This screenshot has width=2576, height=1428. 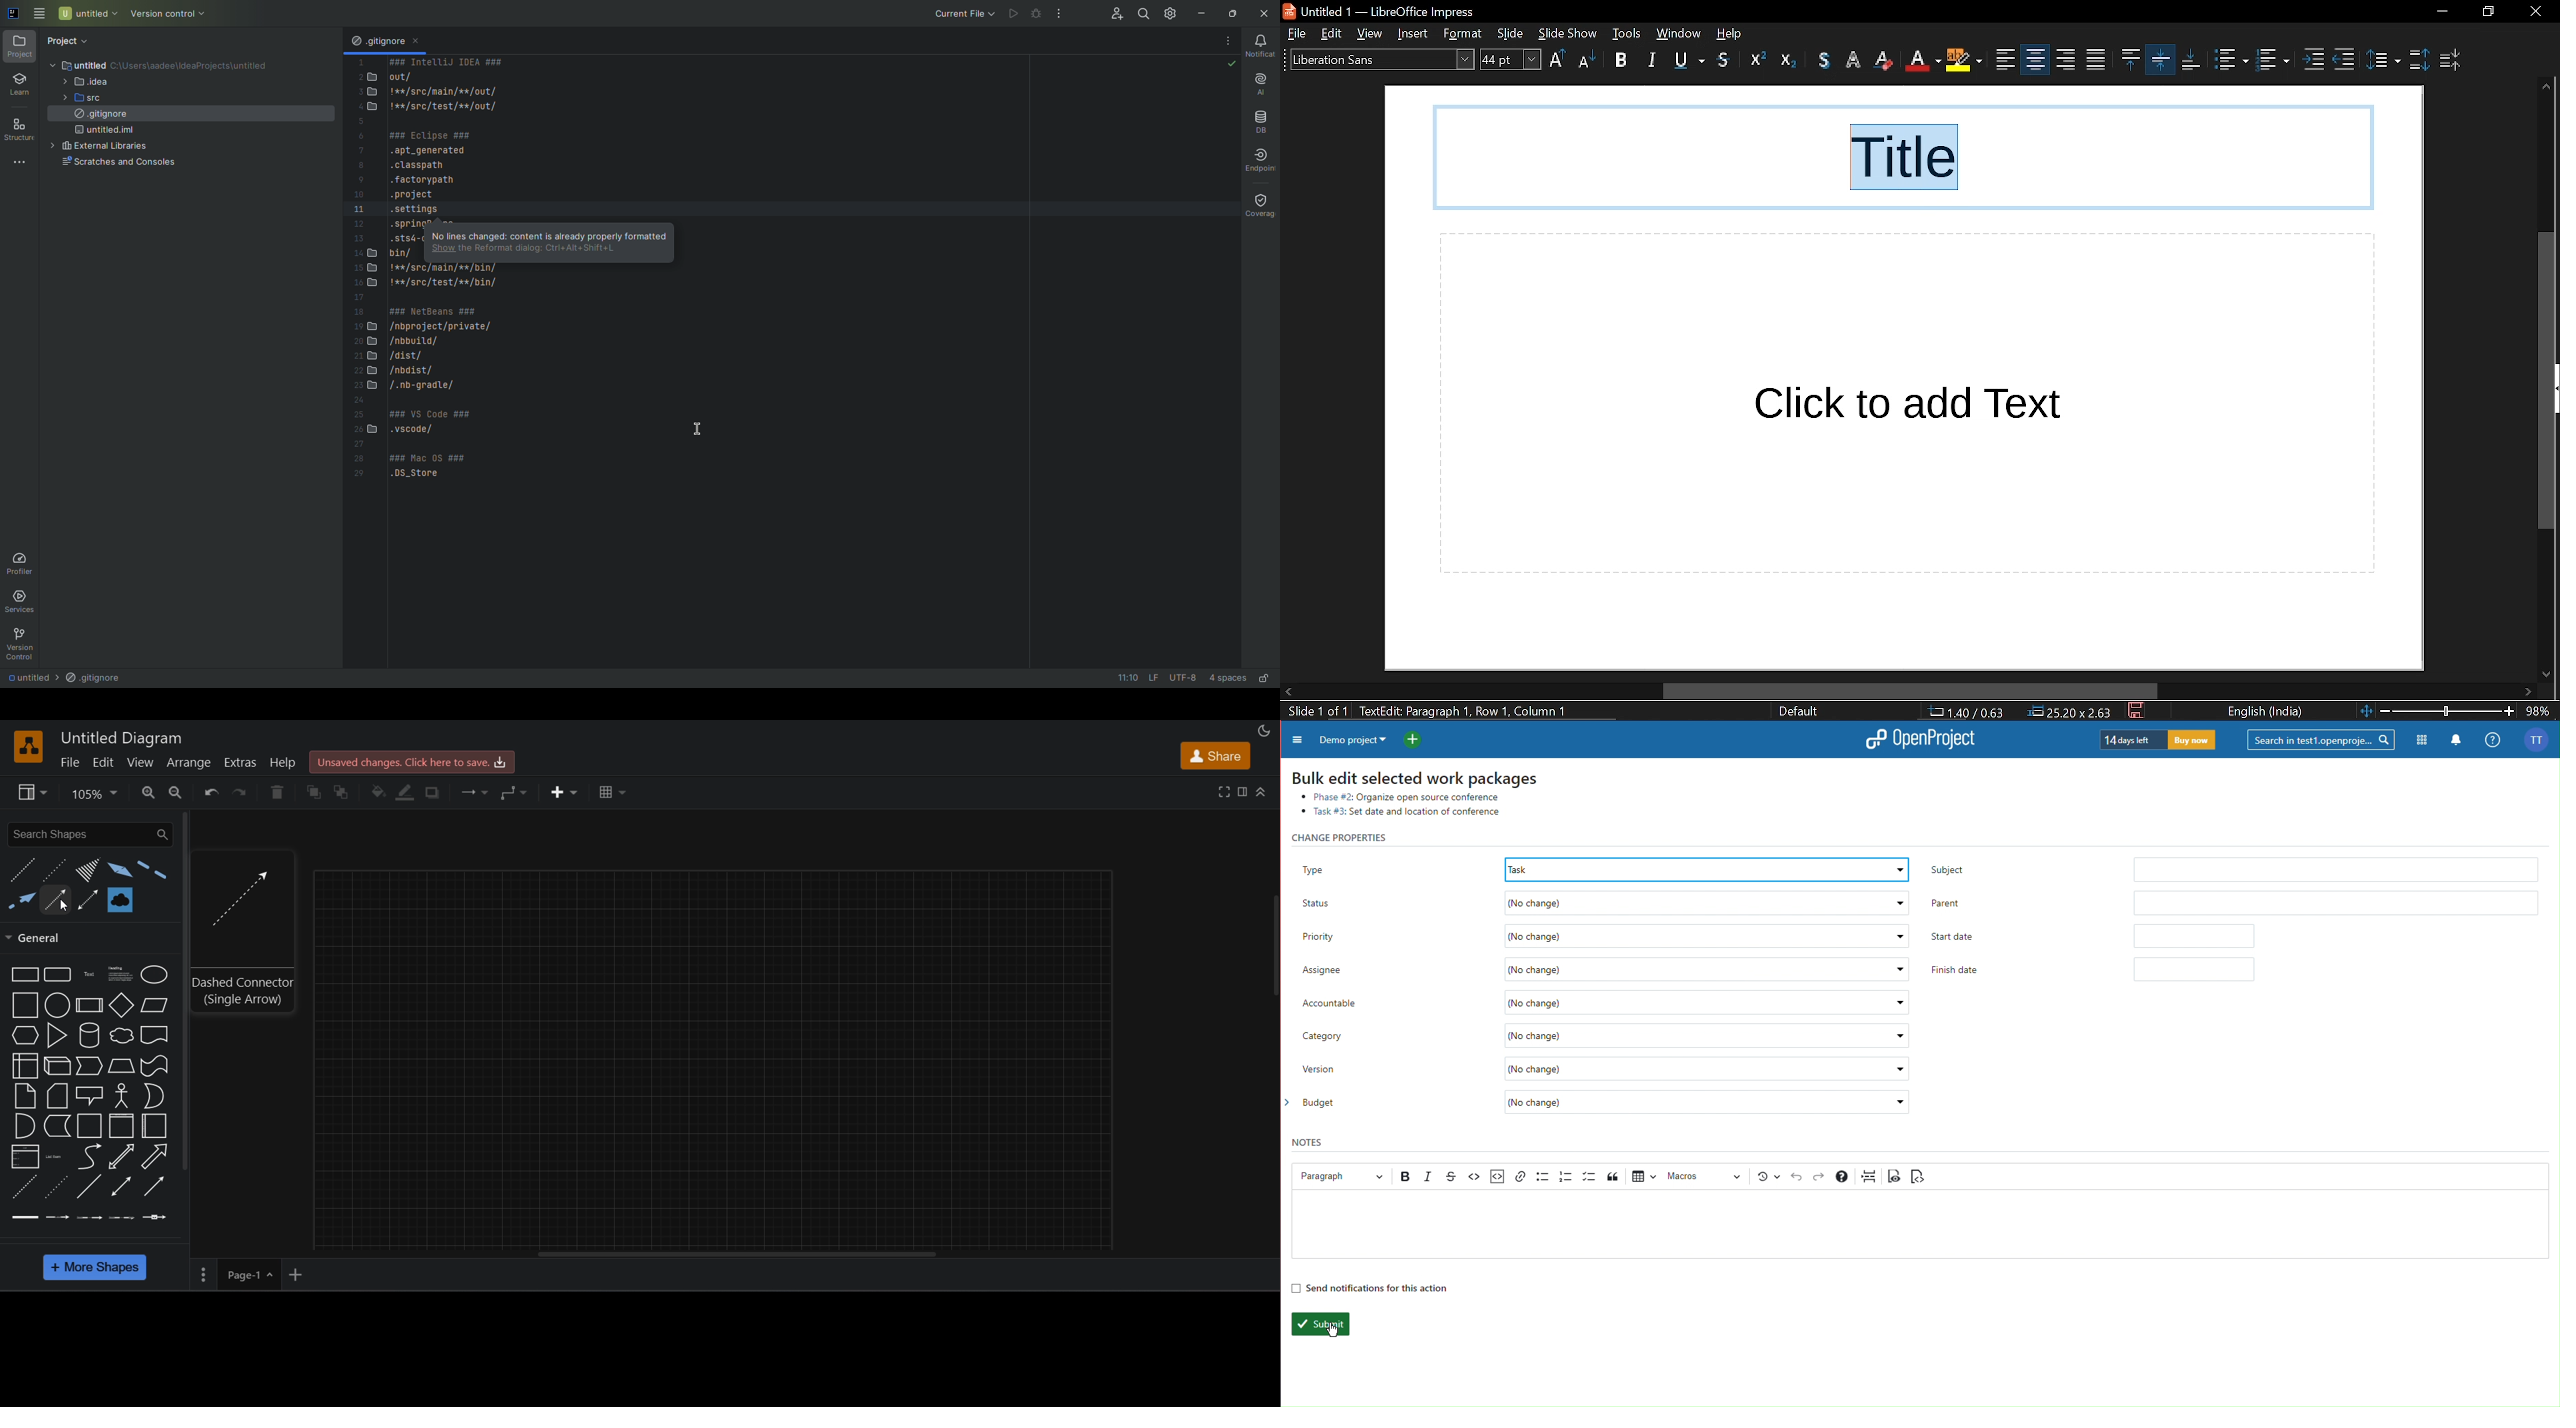 I want to click on Start date, so click(x=2090, y=935).